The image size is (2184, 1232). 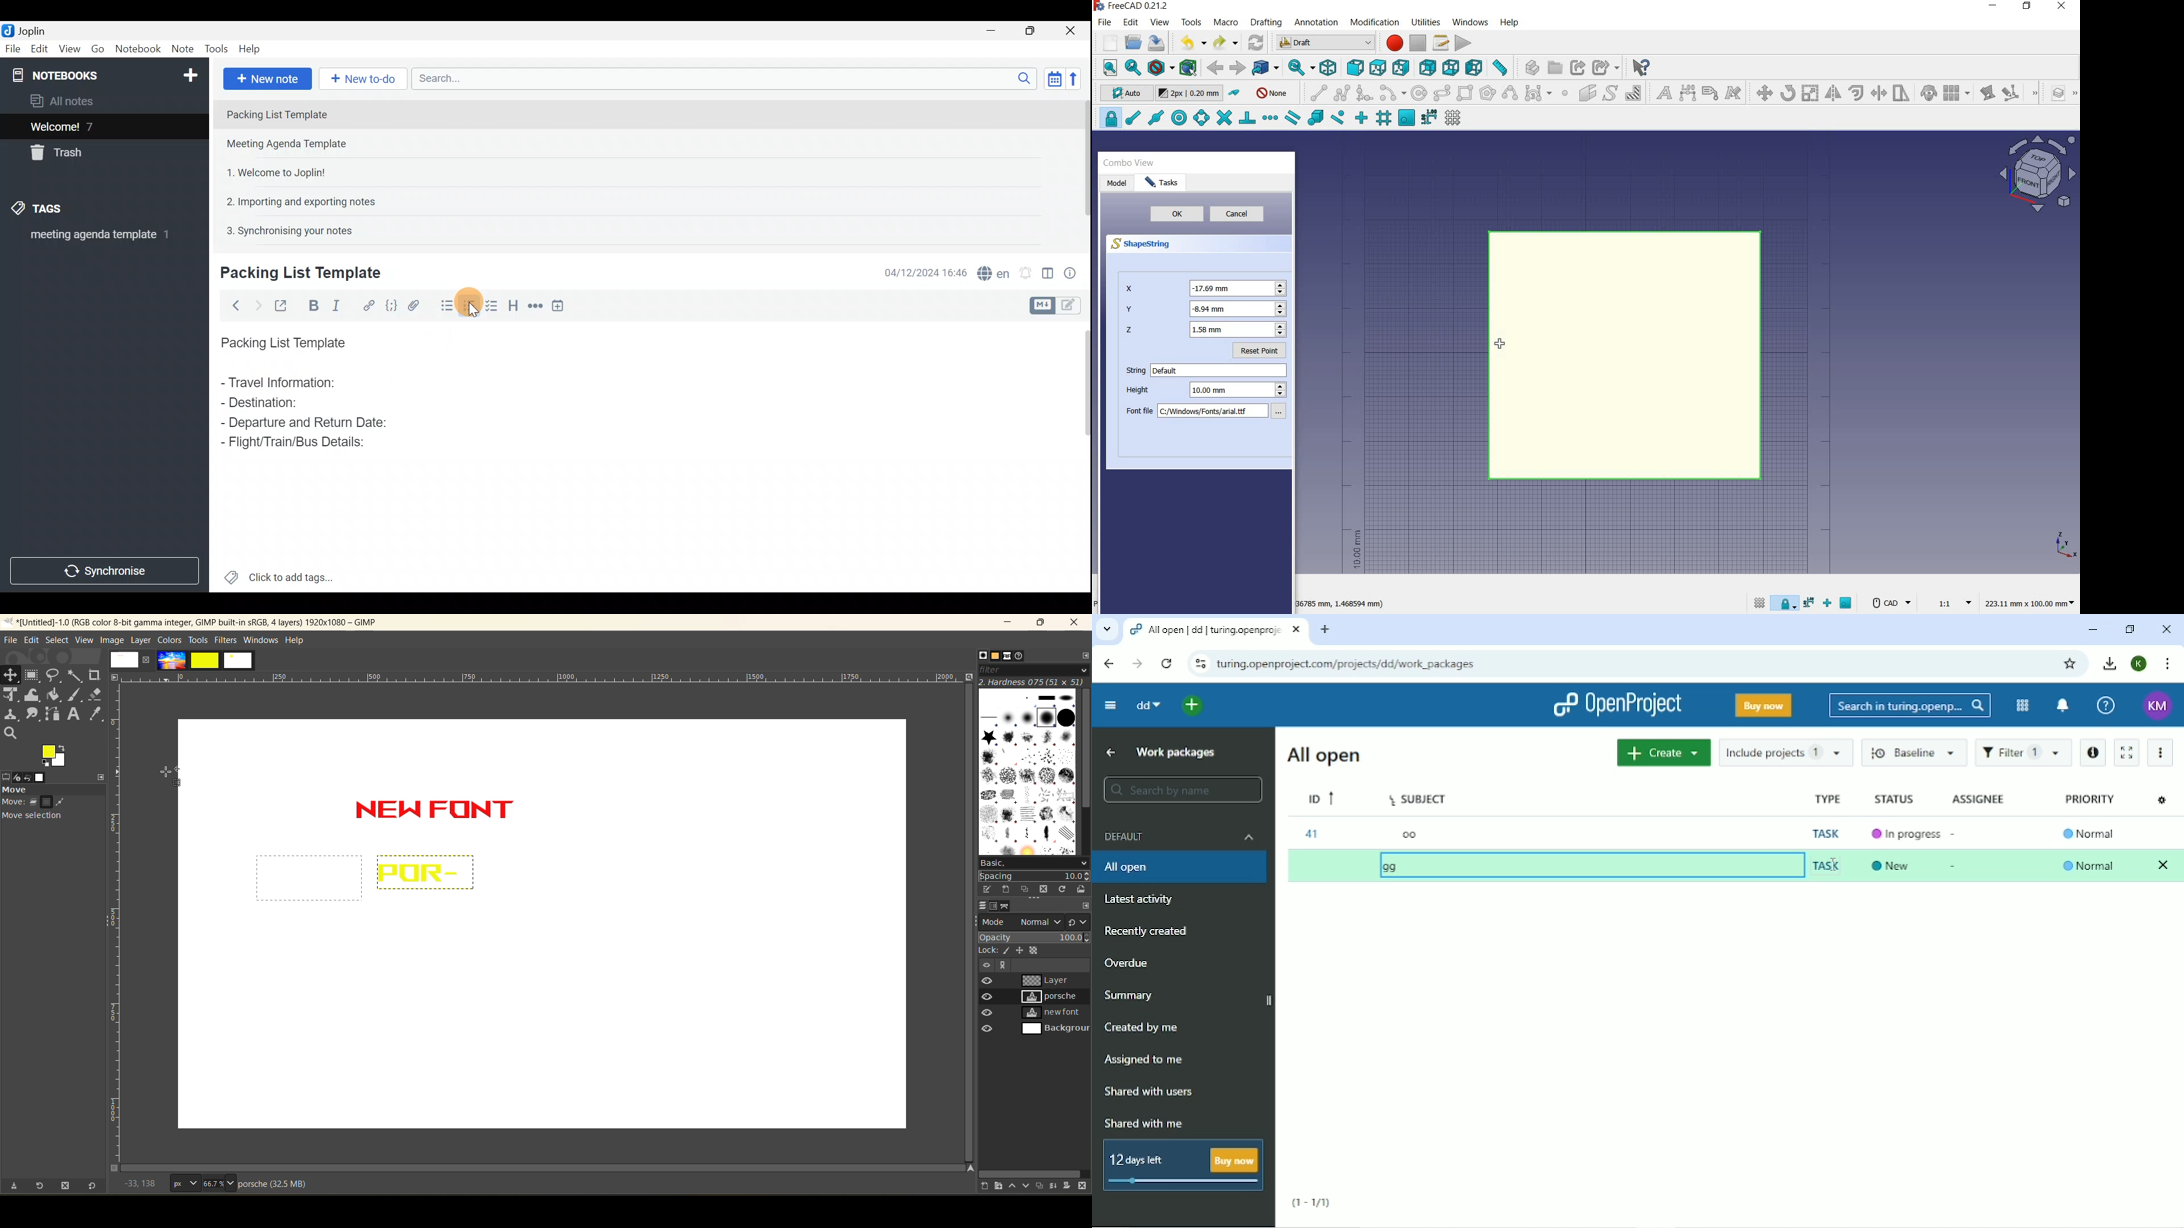 I want to click on left, so click(x=1477, y=68).